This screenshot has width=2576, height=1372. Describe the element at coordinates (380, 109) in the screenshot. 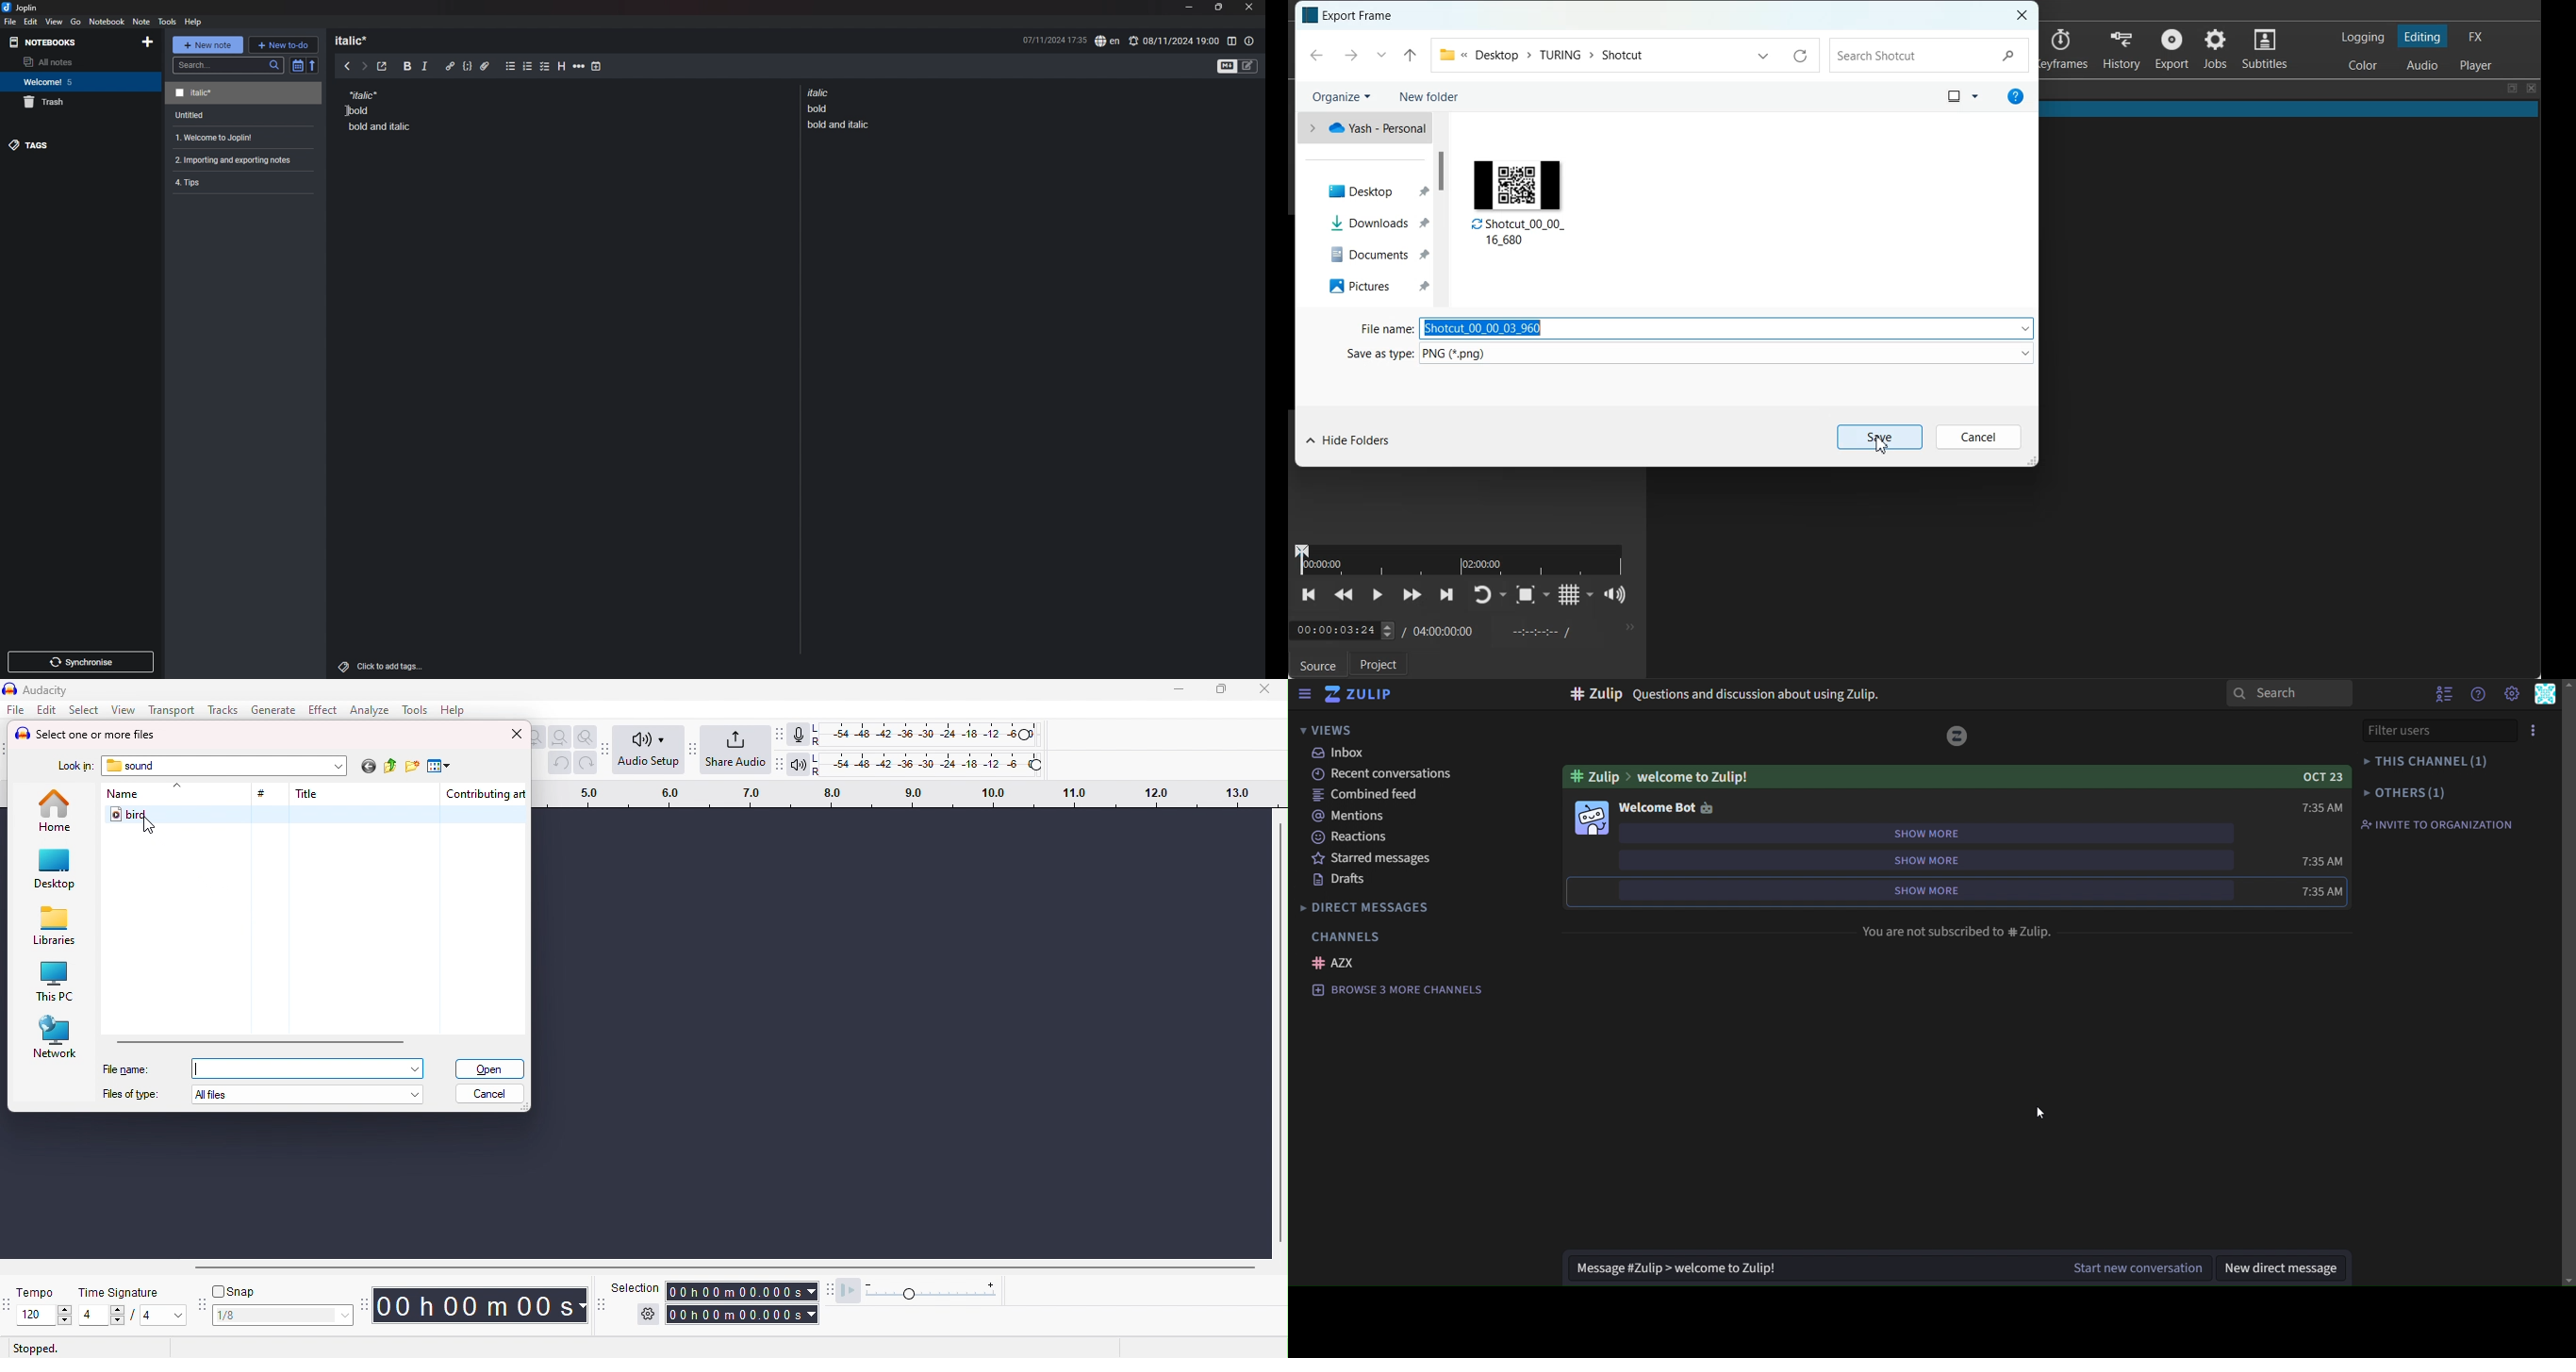

I see `note` at that location.